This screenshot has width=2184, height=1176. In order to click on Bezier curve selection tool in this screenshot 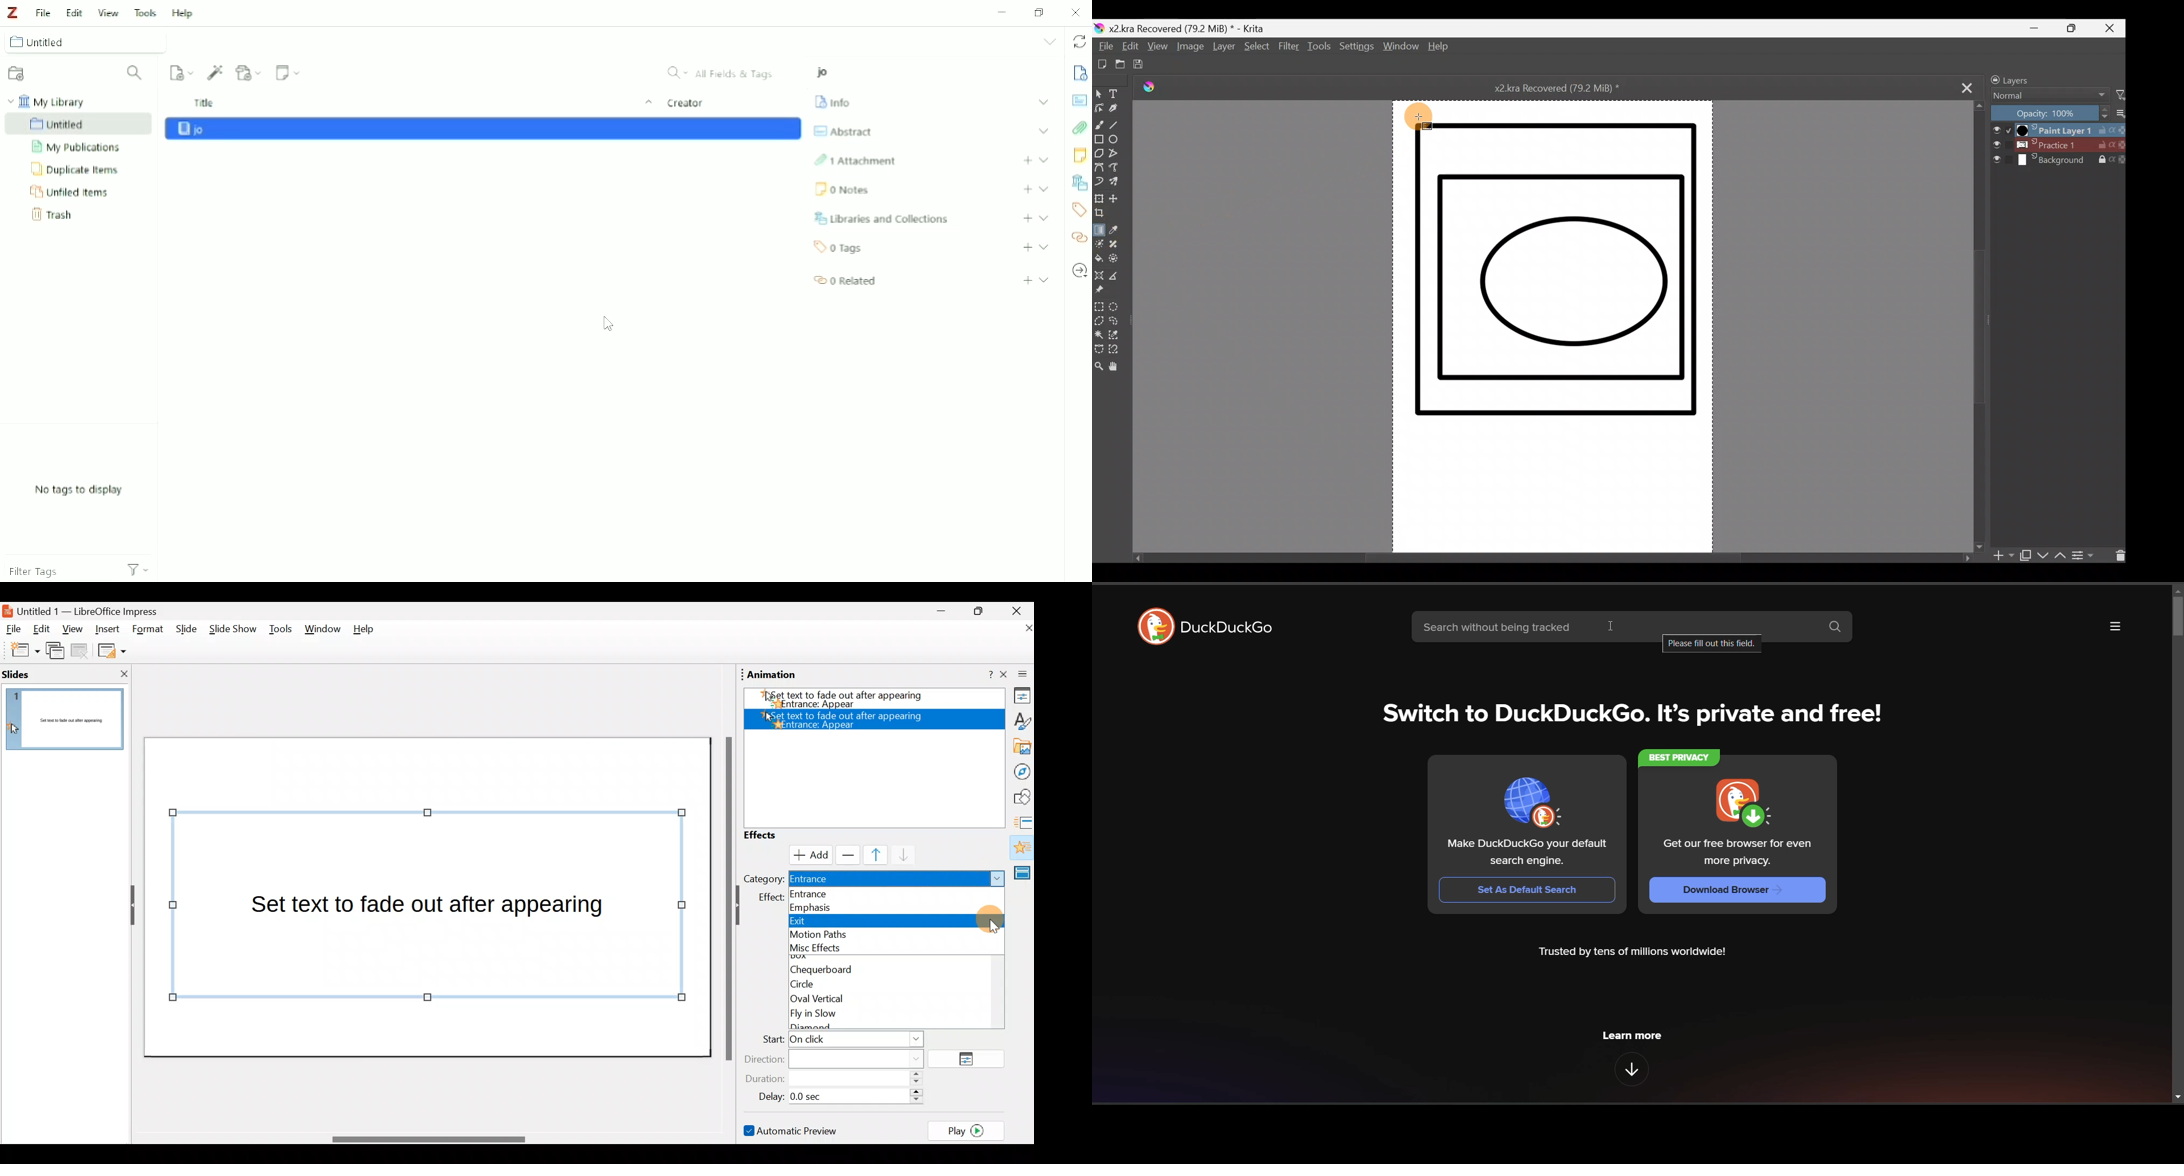, I will do `click(1098, 350)`.